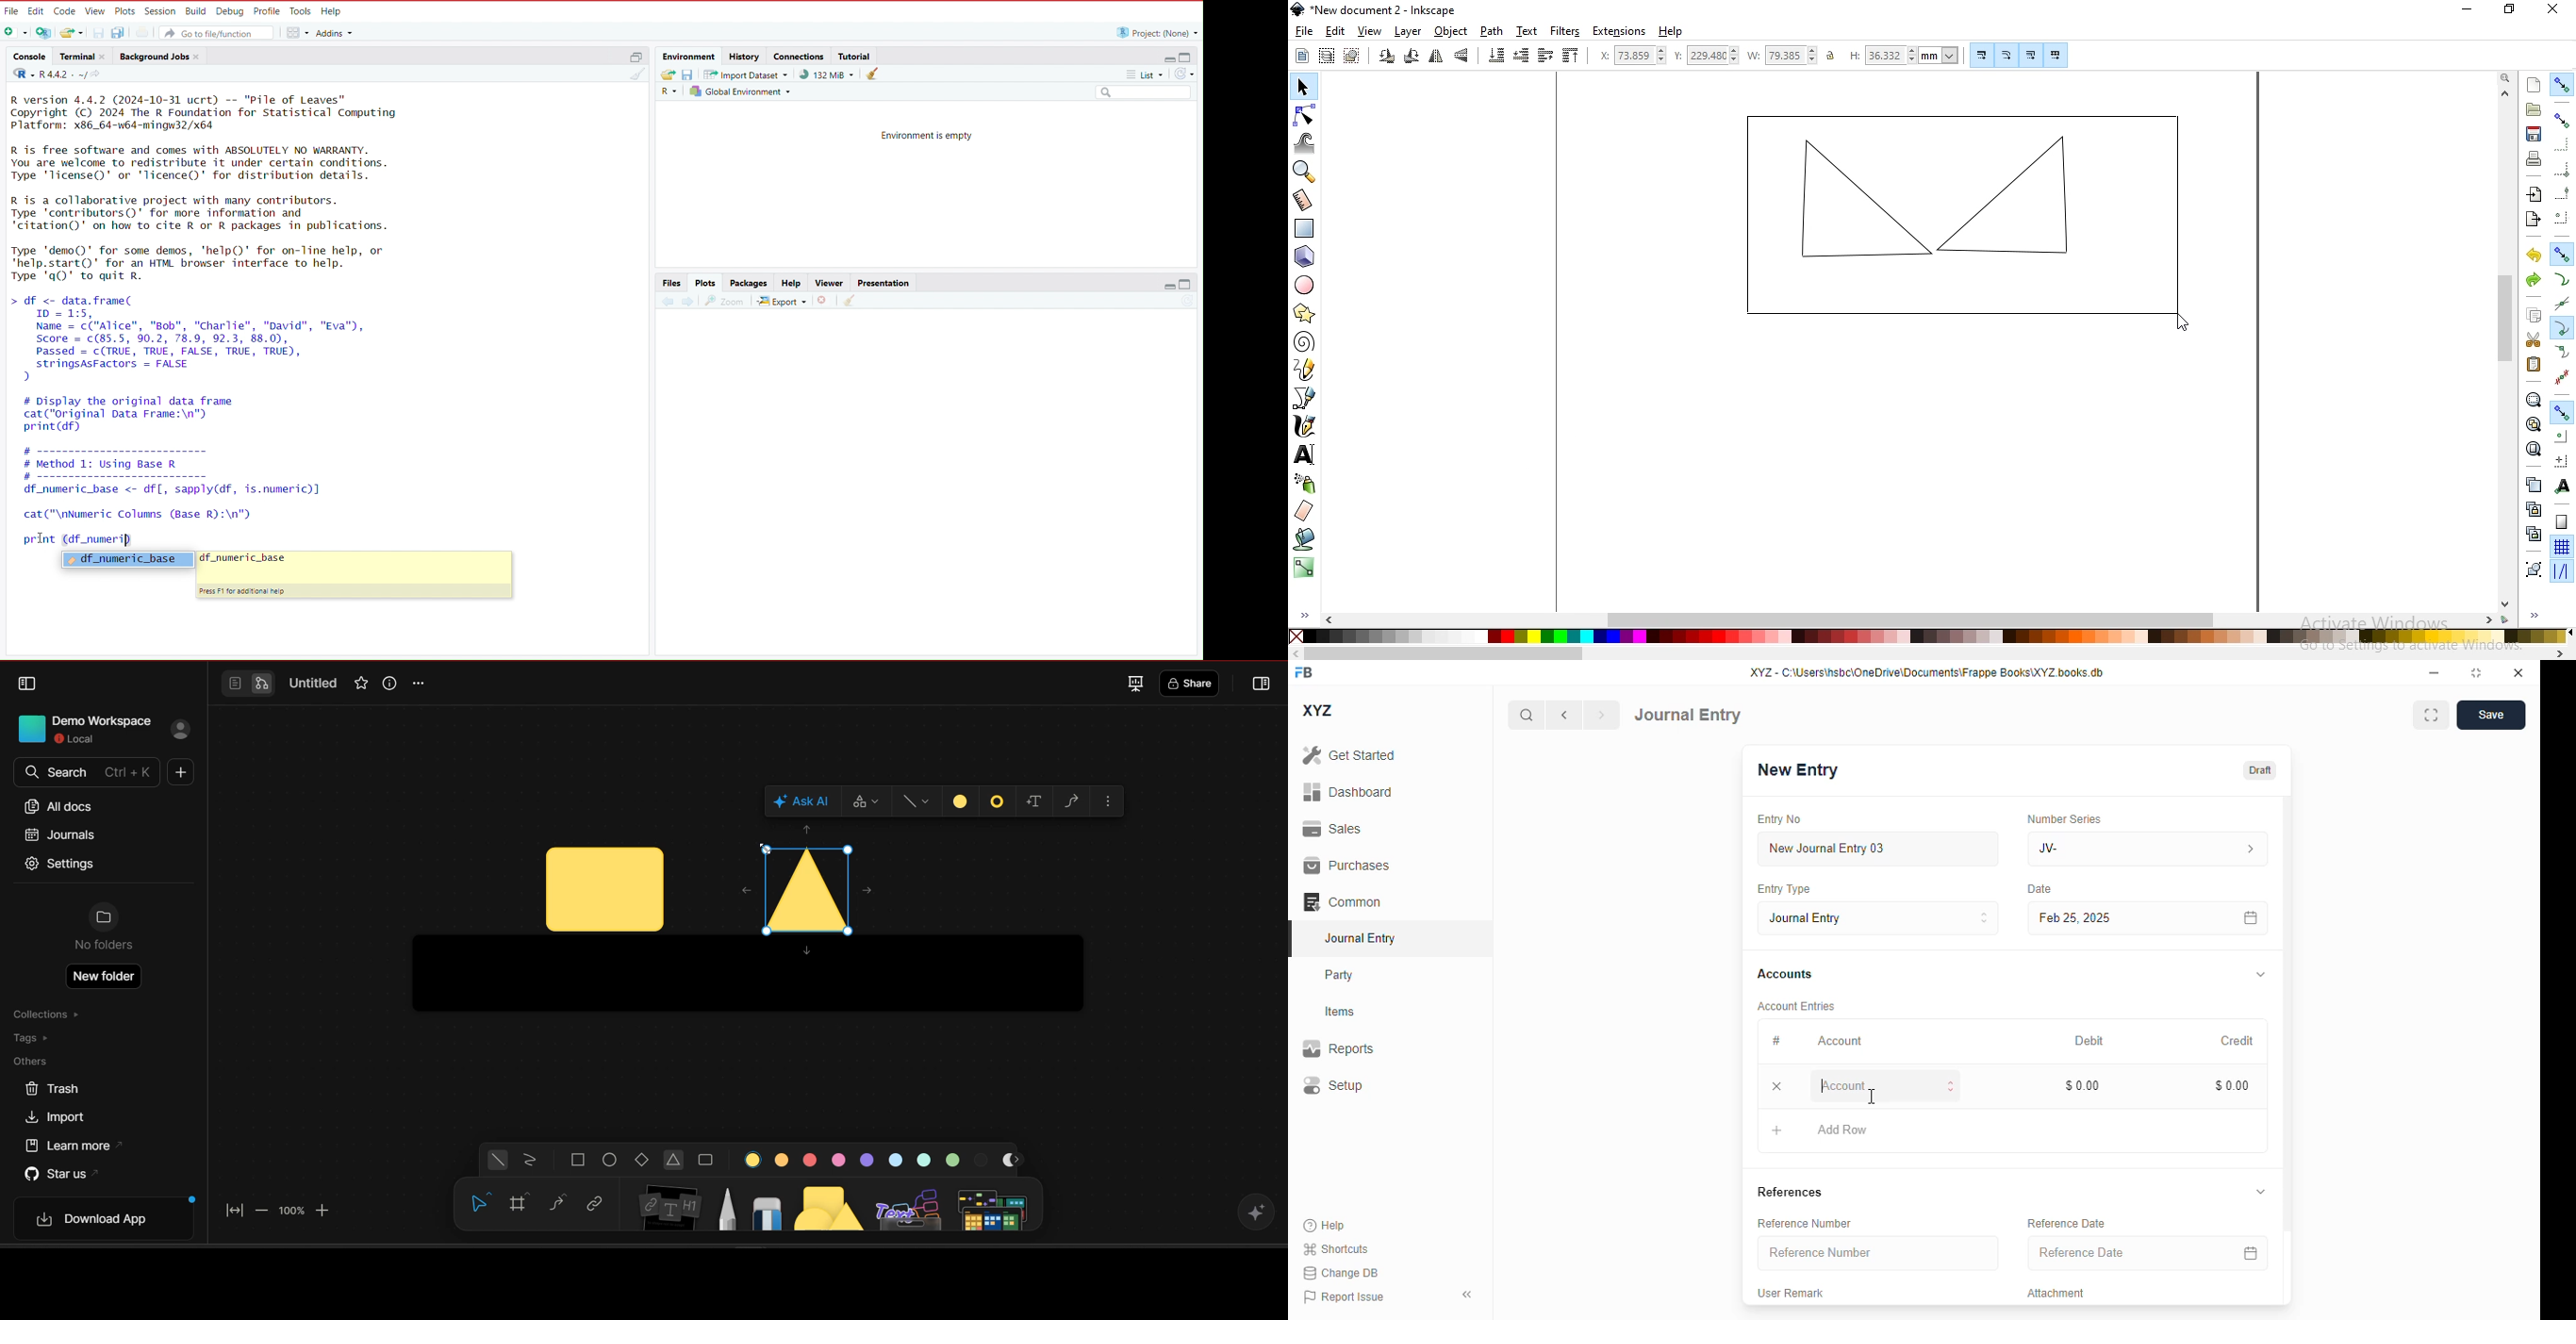 The height and width of the screenshot is (1344, 2576). What do you see at coordinates (1325, 1226) in the screenshot?
I see `help` at bounding box center [1325, 1226].